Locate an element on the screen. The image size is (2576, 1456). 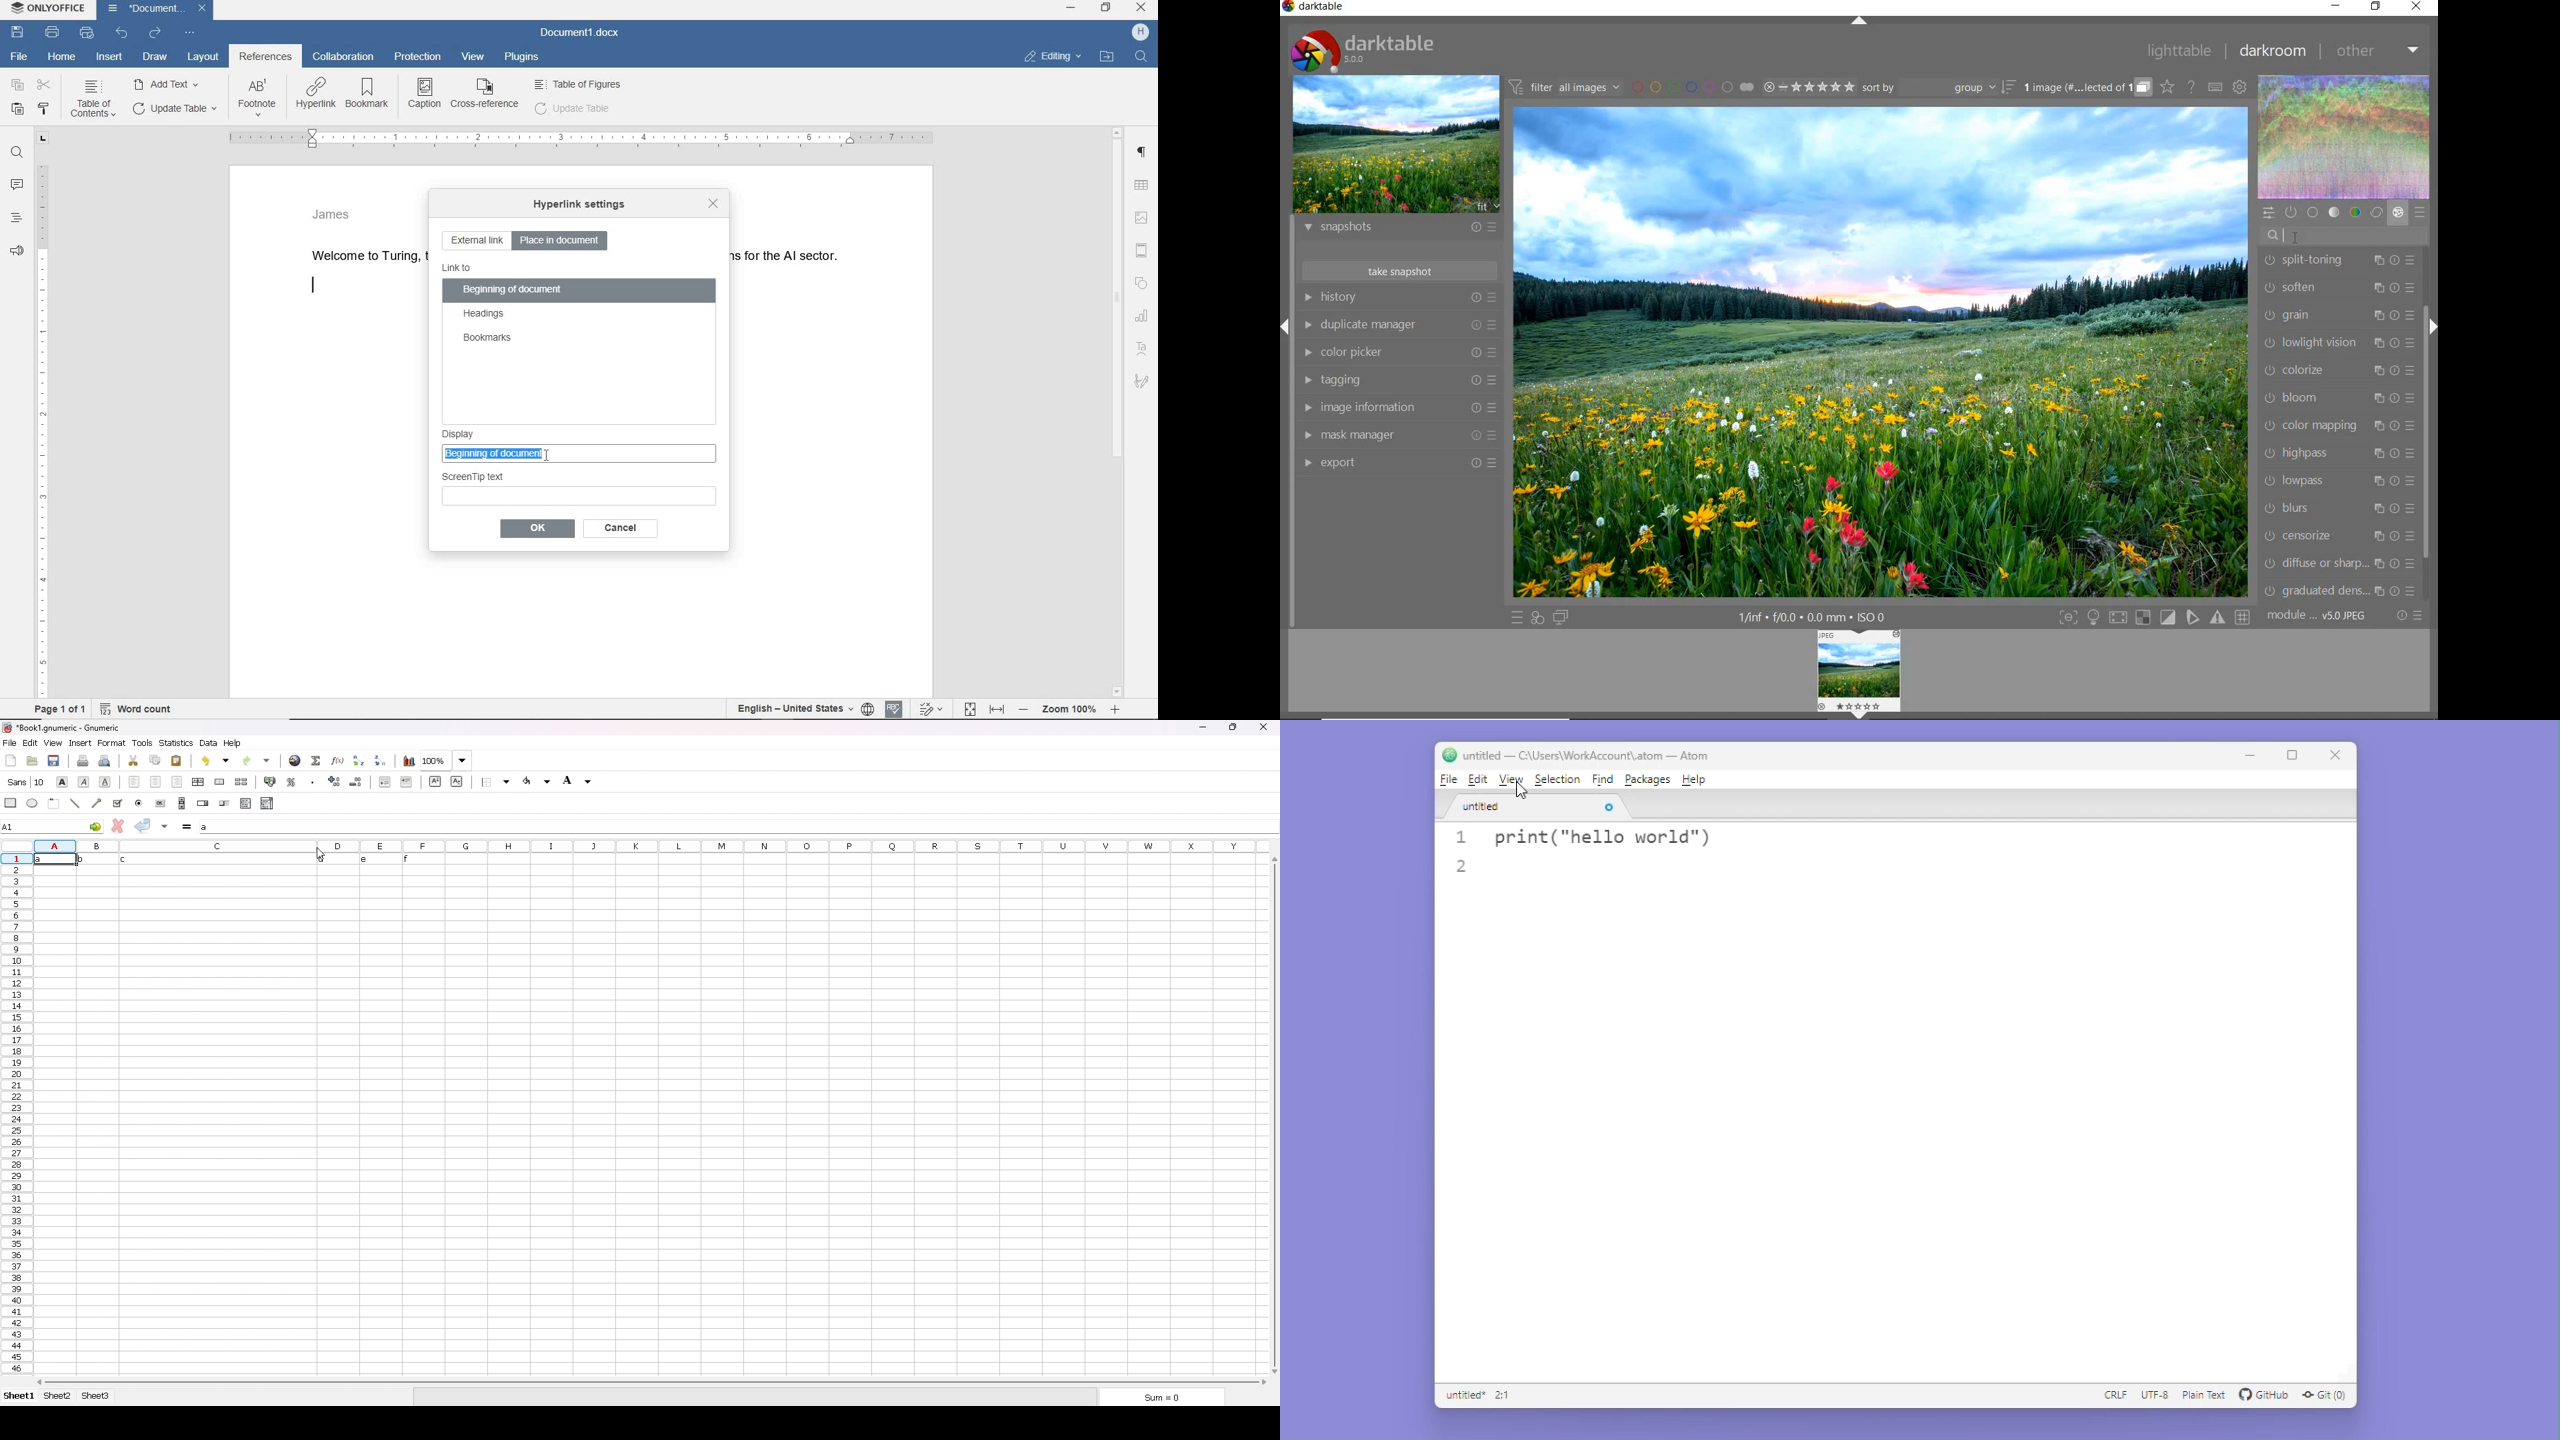
display is located at coordinates (581, 430).